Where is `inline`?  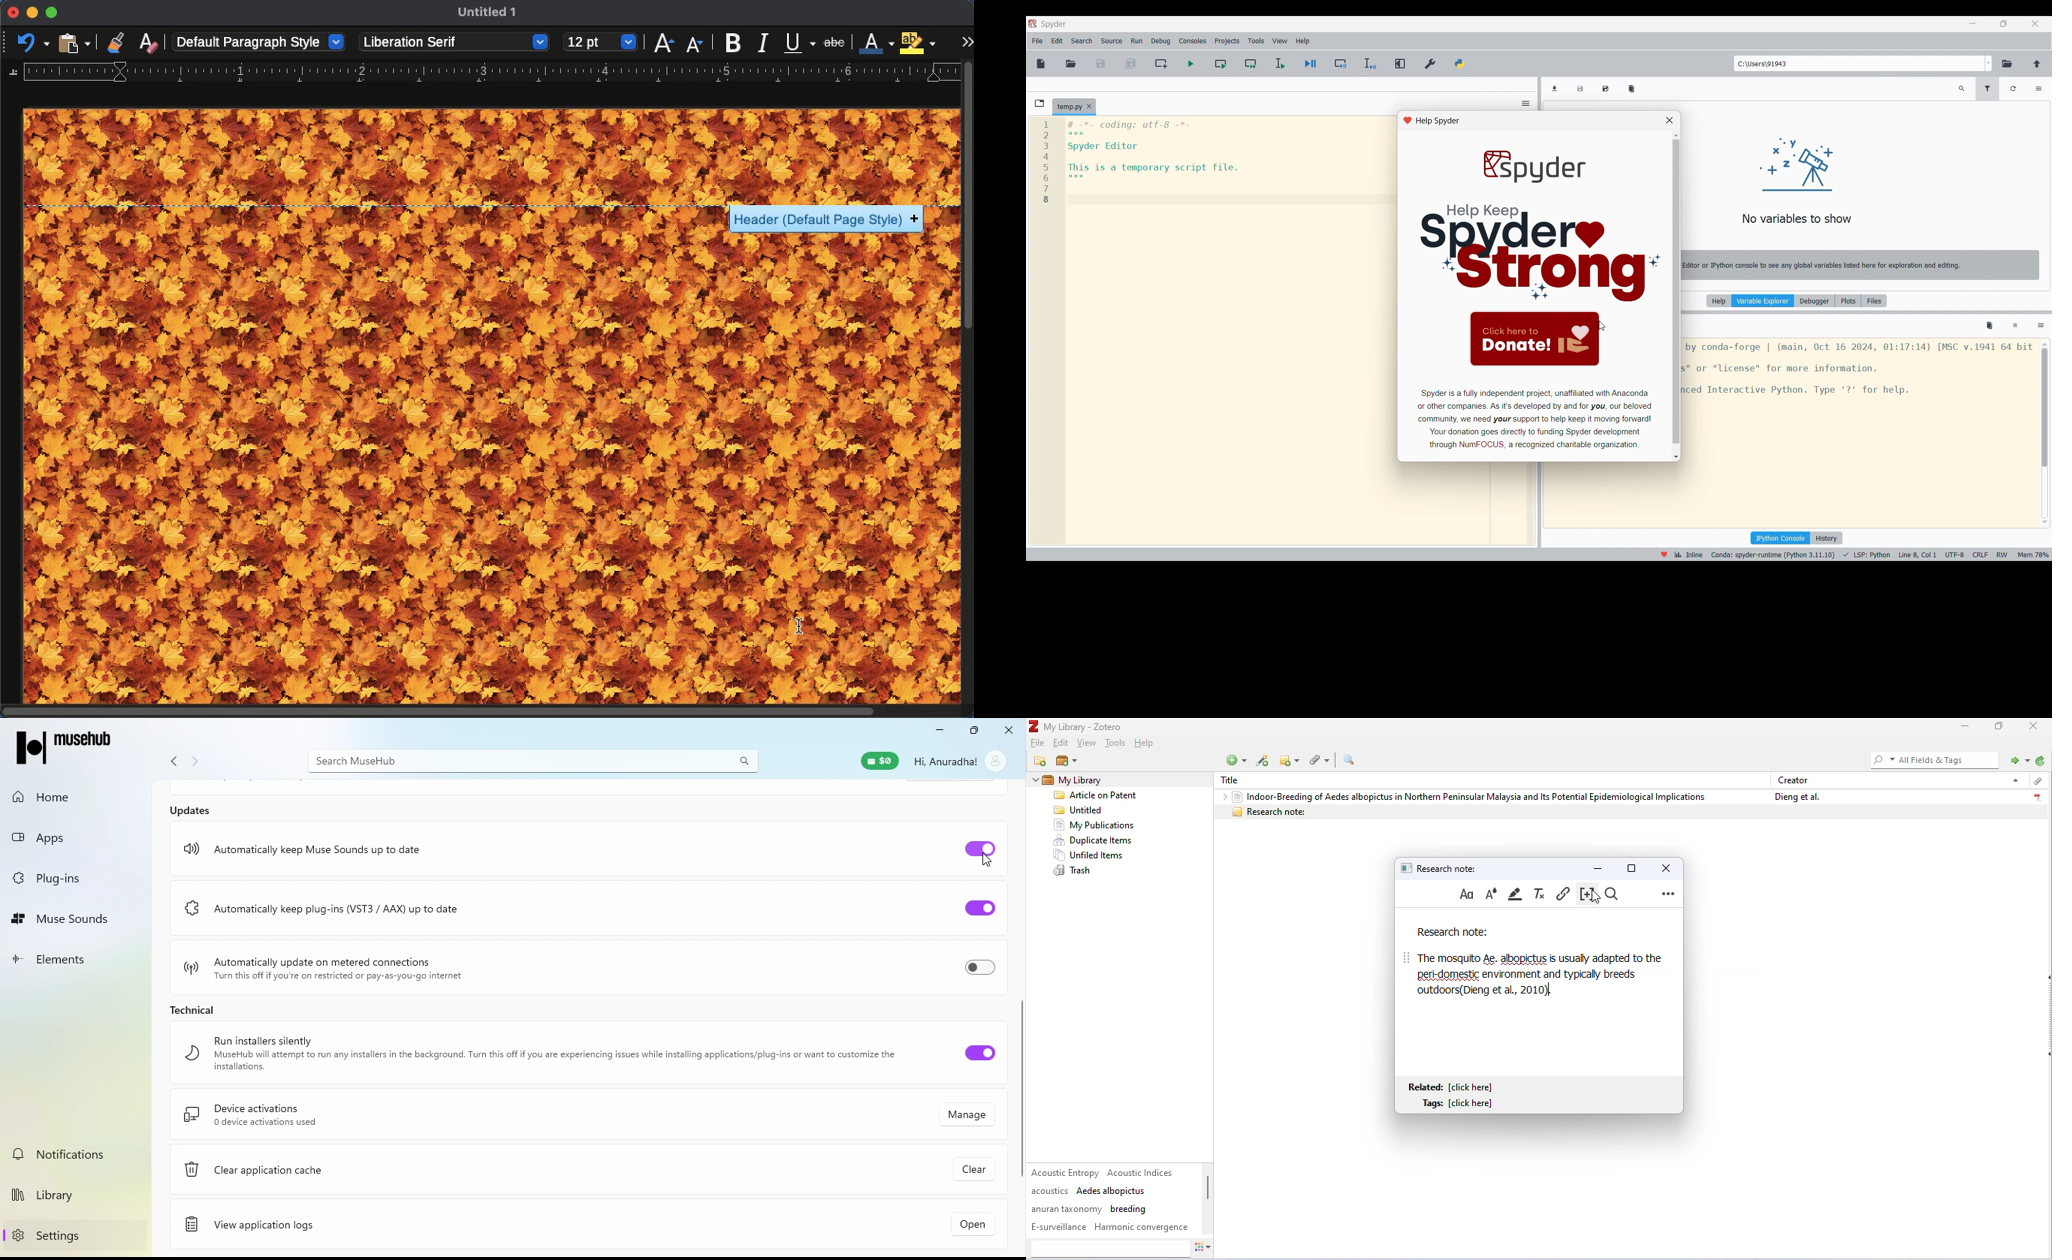 inline is located at coordinates (1679, 554).